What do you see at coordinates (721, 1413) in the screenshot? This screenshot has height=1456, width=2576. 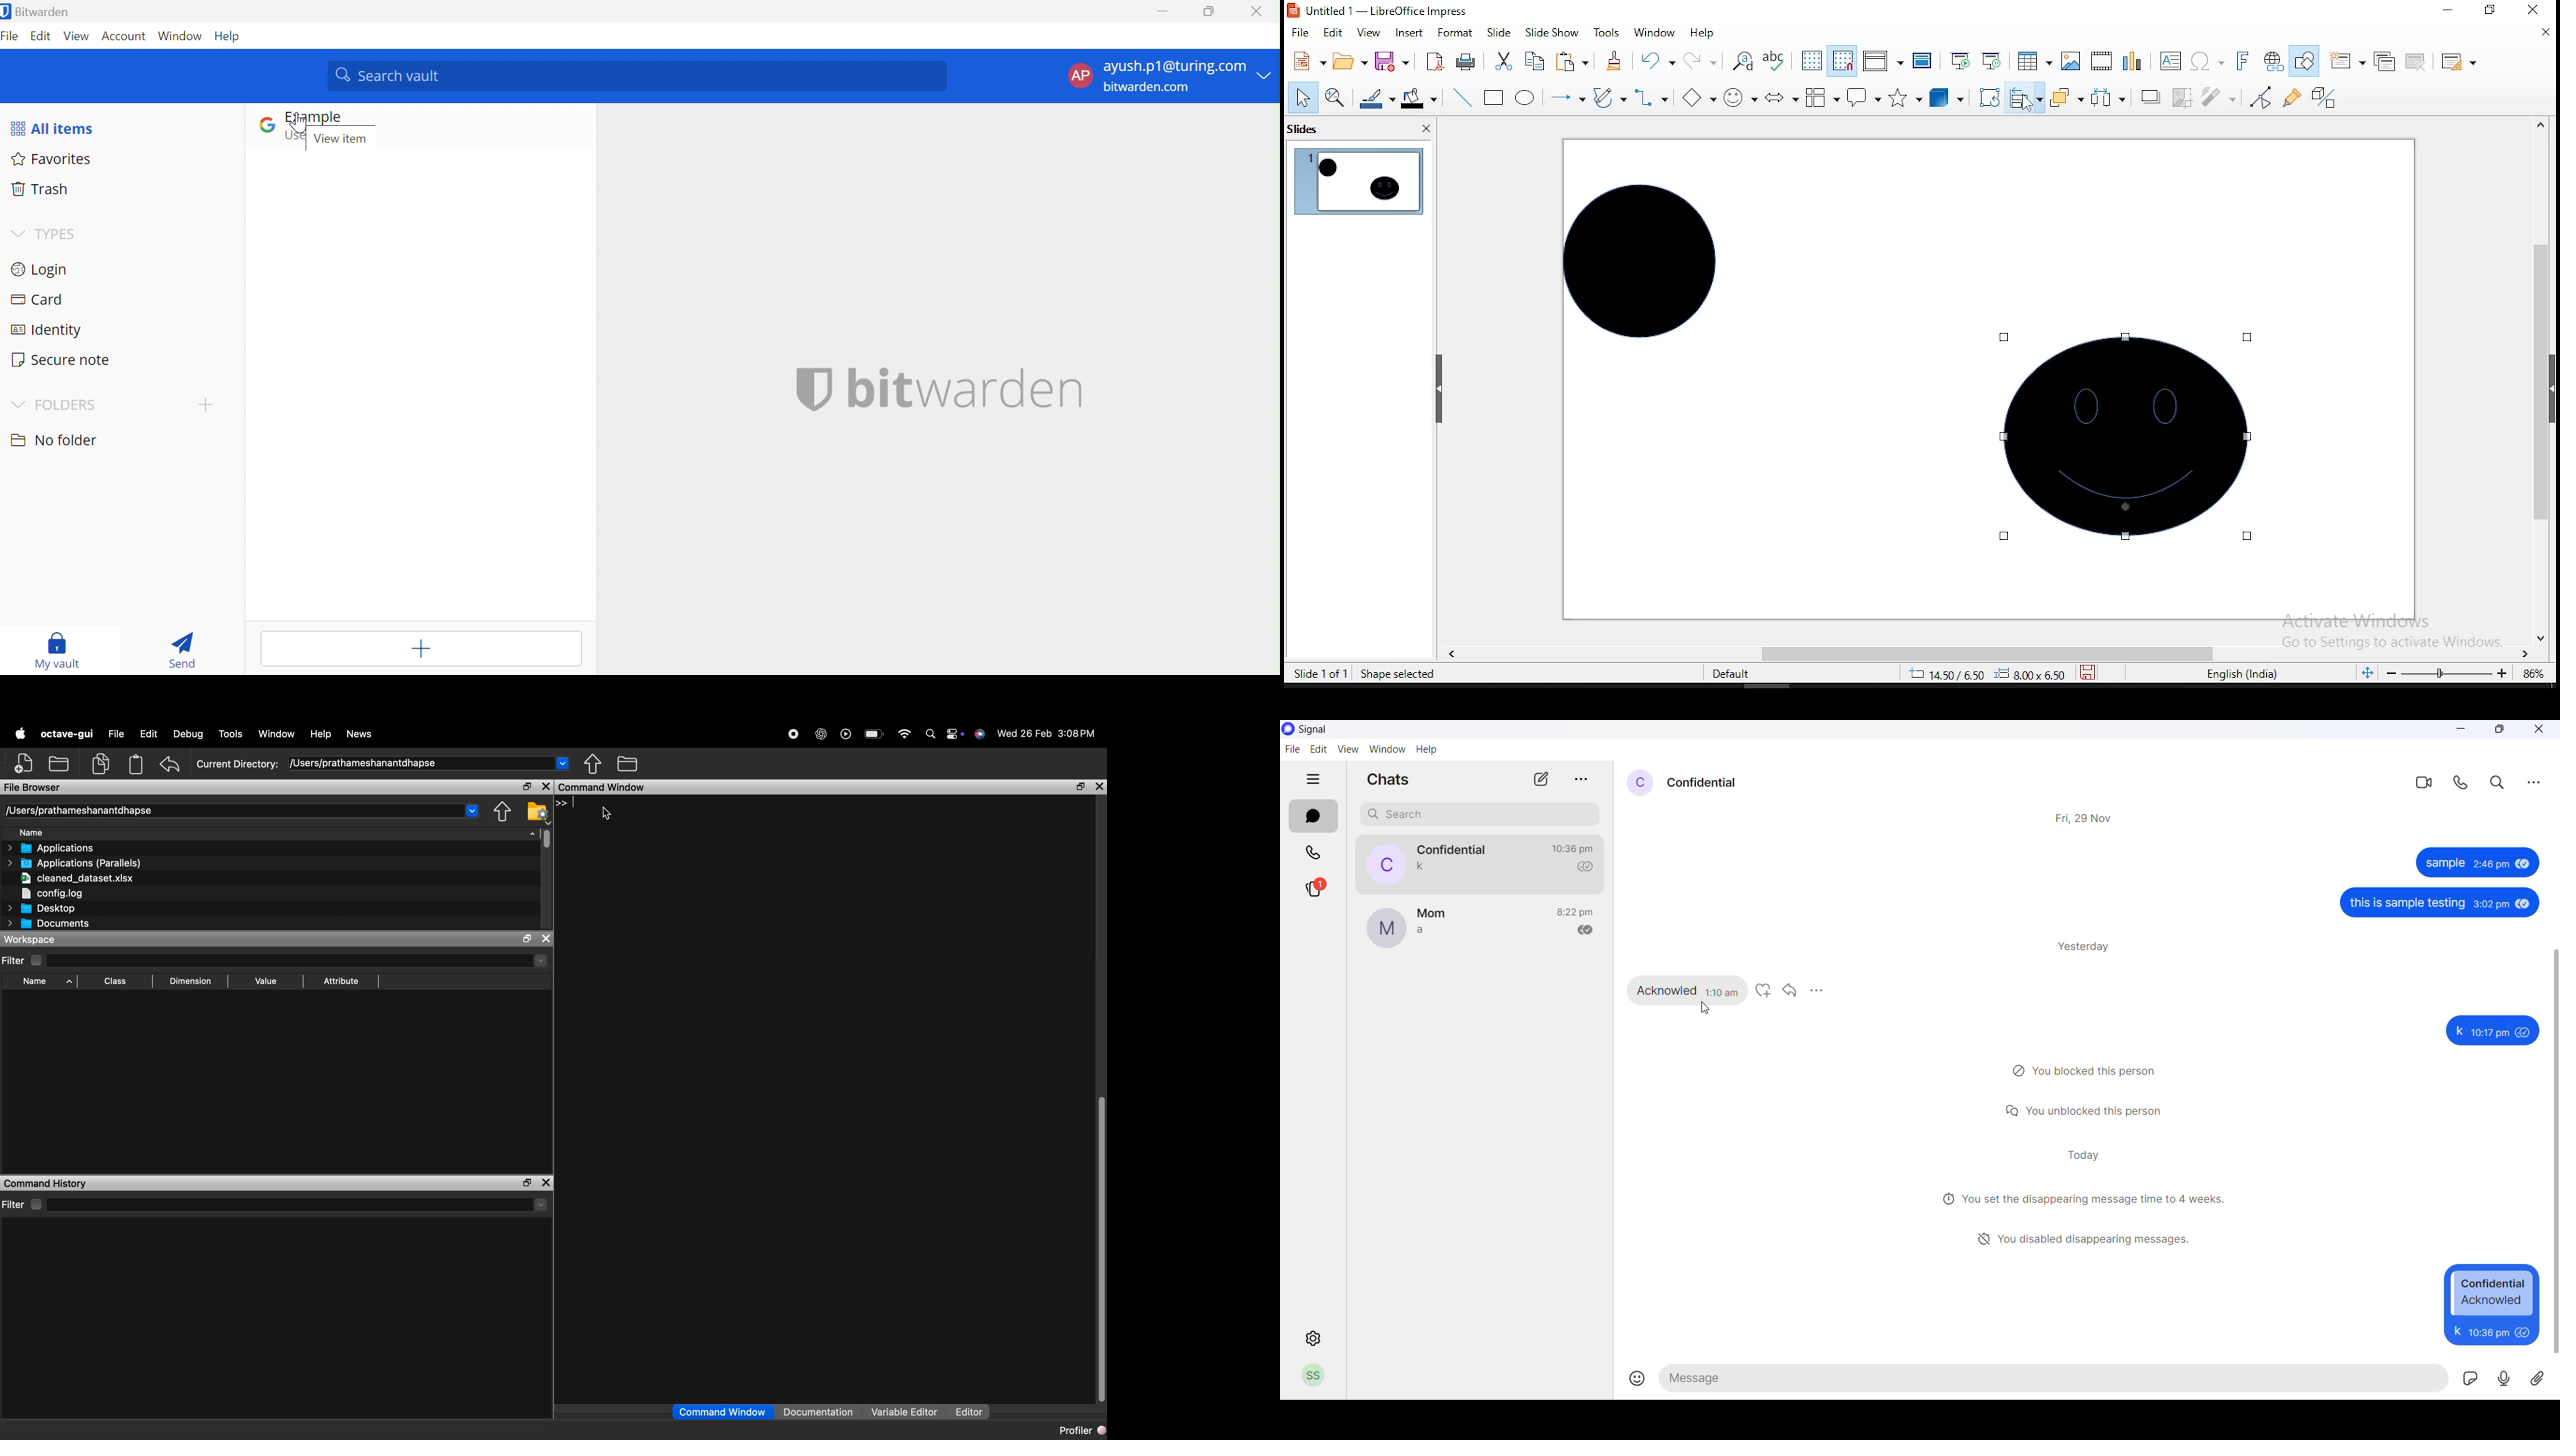 I see `Command Window` at bounding box center [721, 1413].